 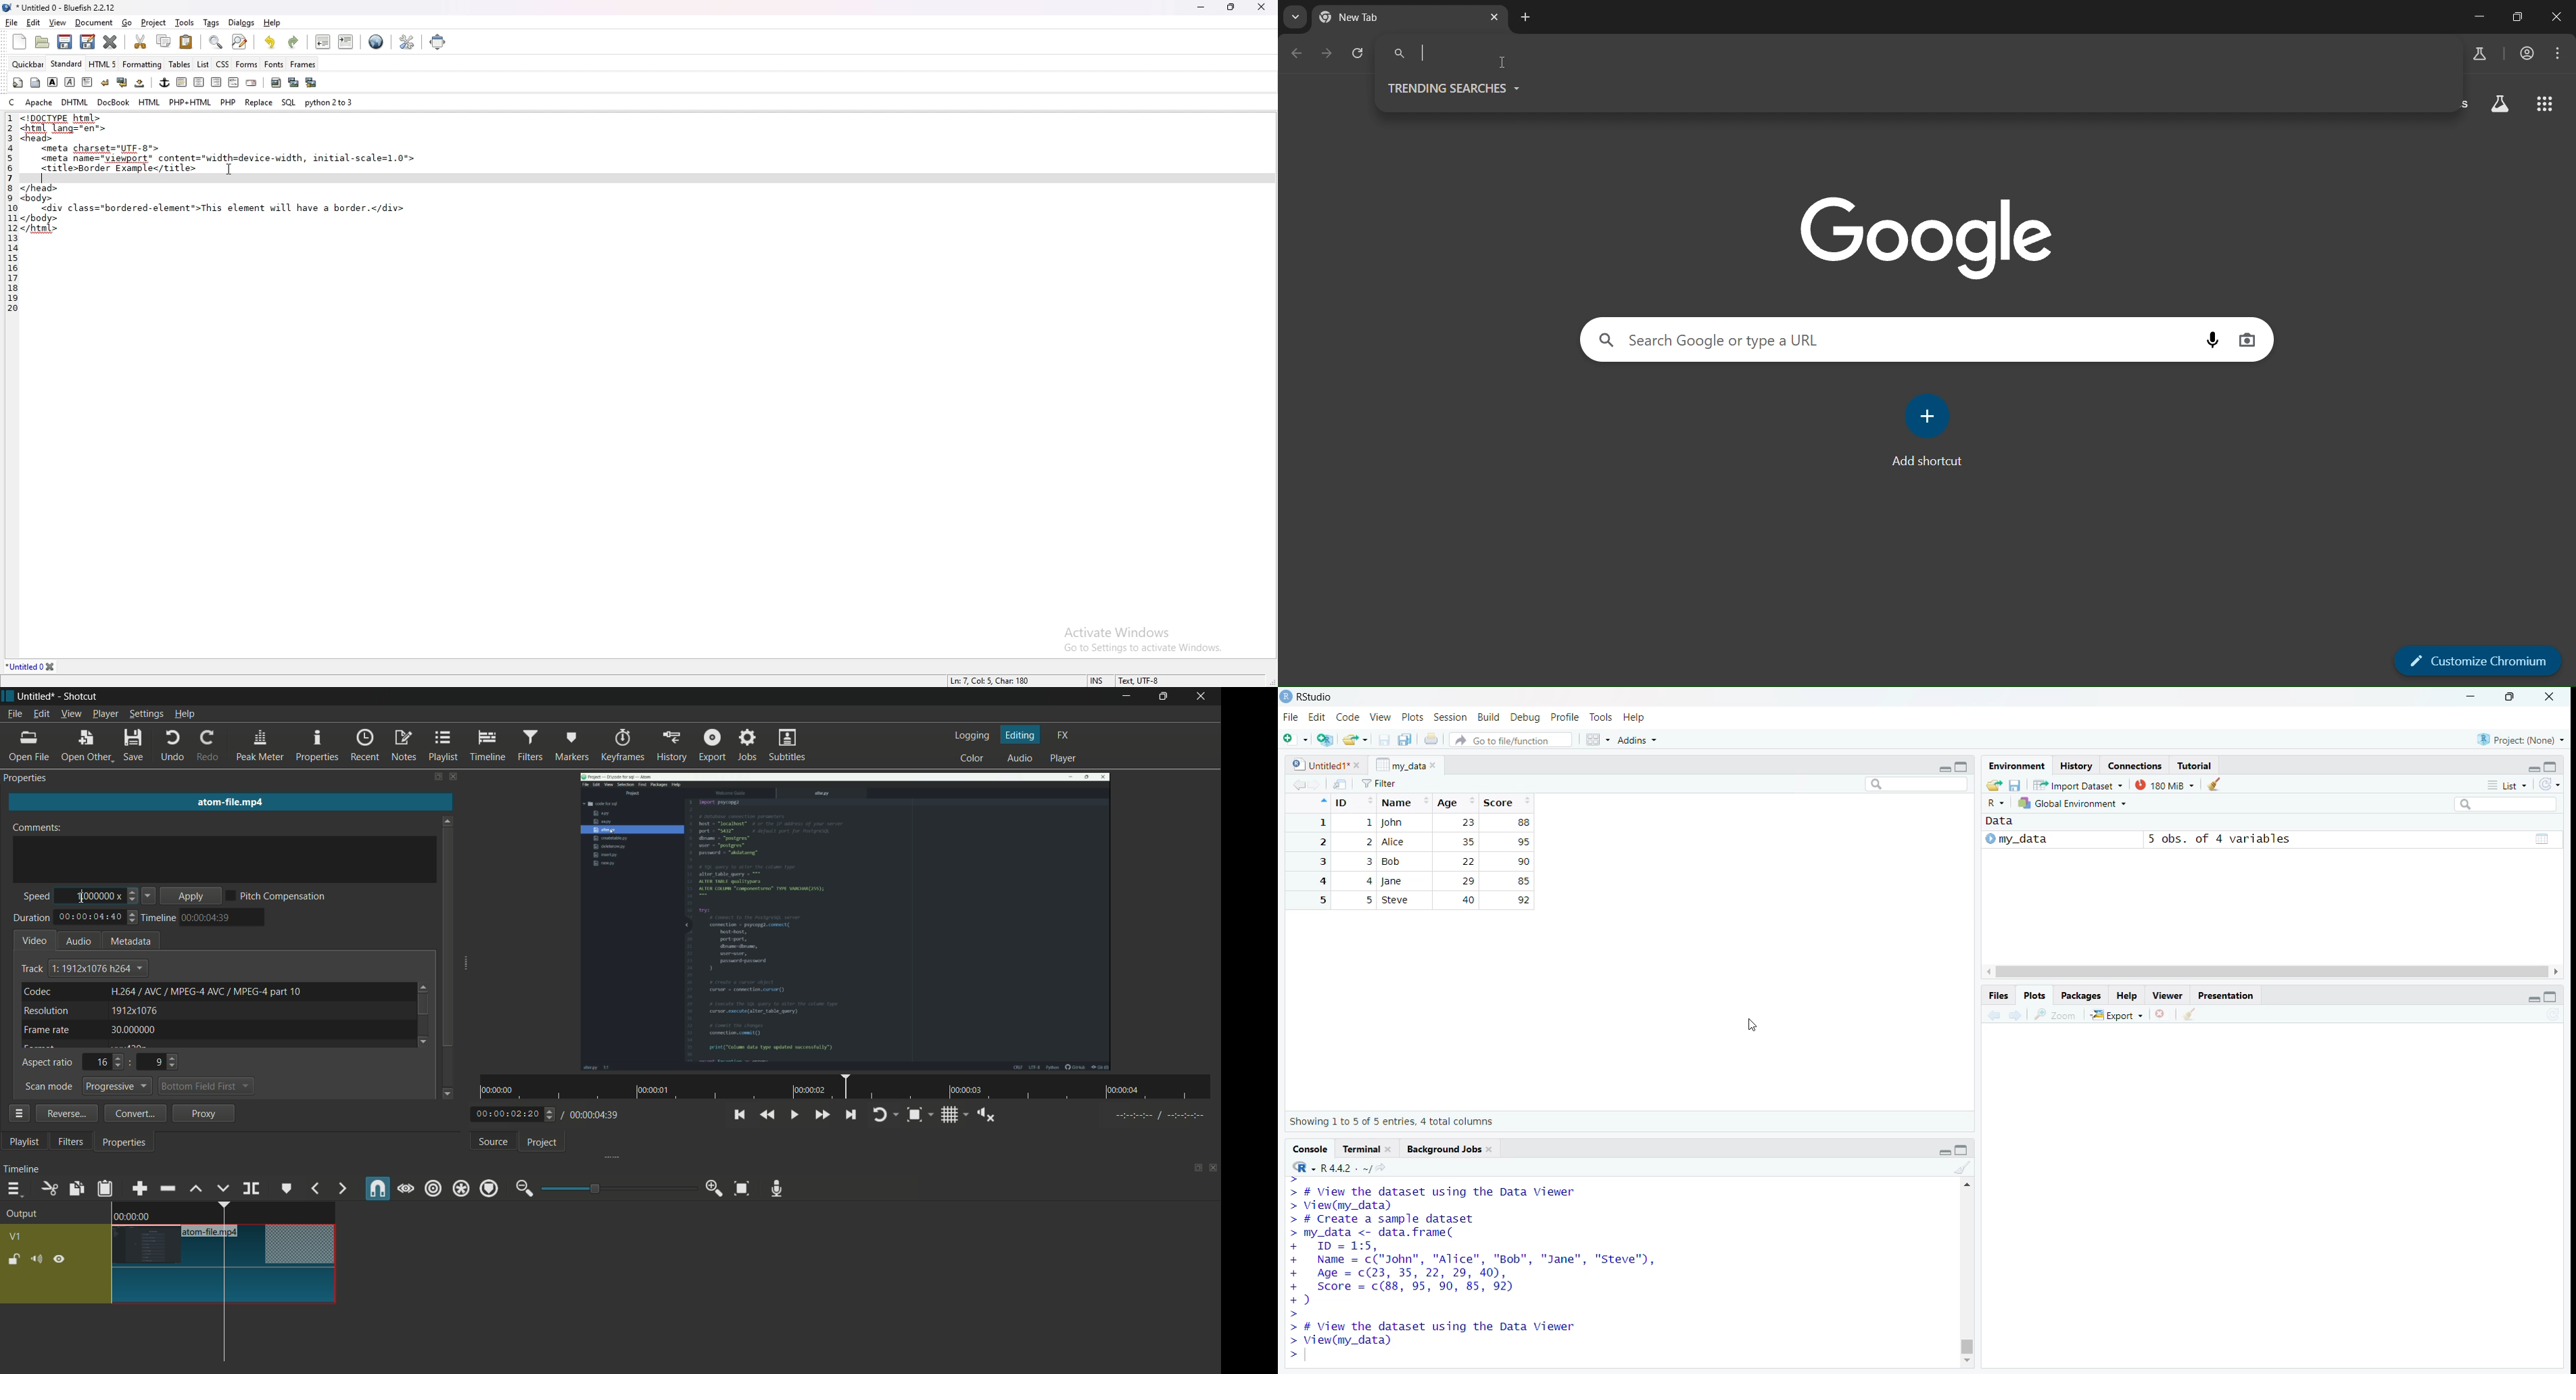 What do you see at coordinates (315, 1190) in the screenshot?
I see `previous marker` at bounding box center [315, 1190].